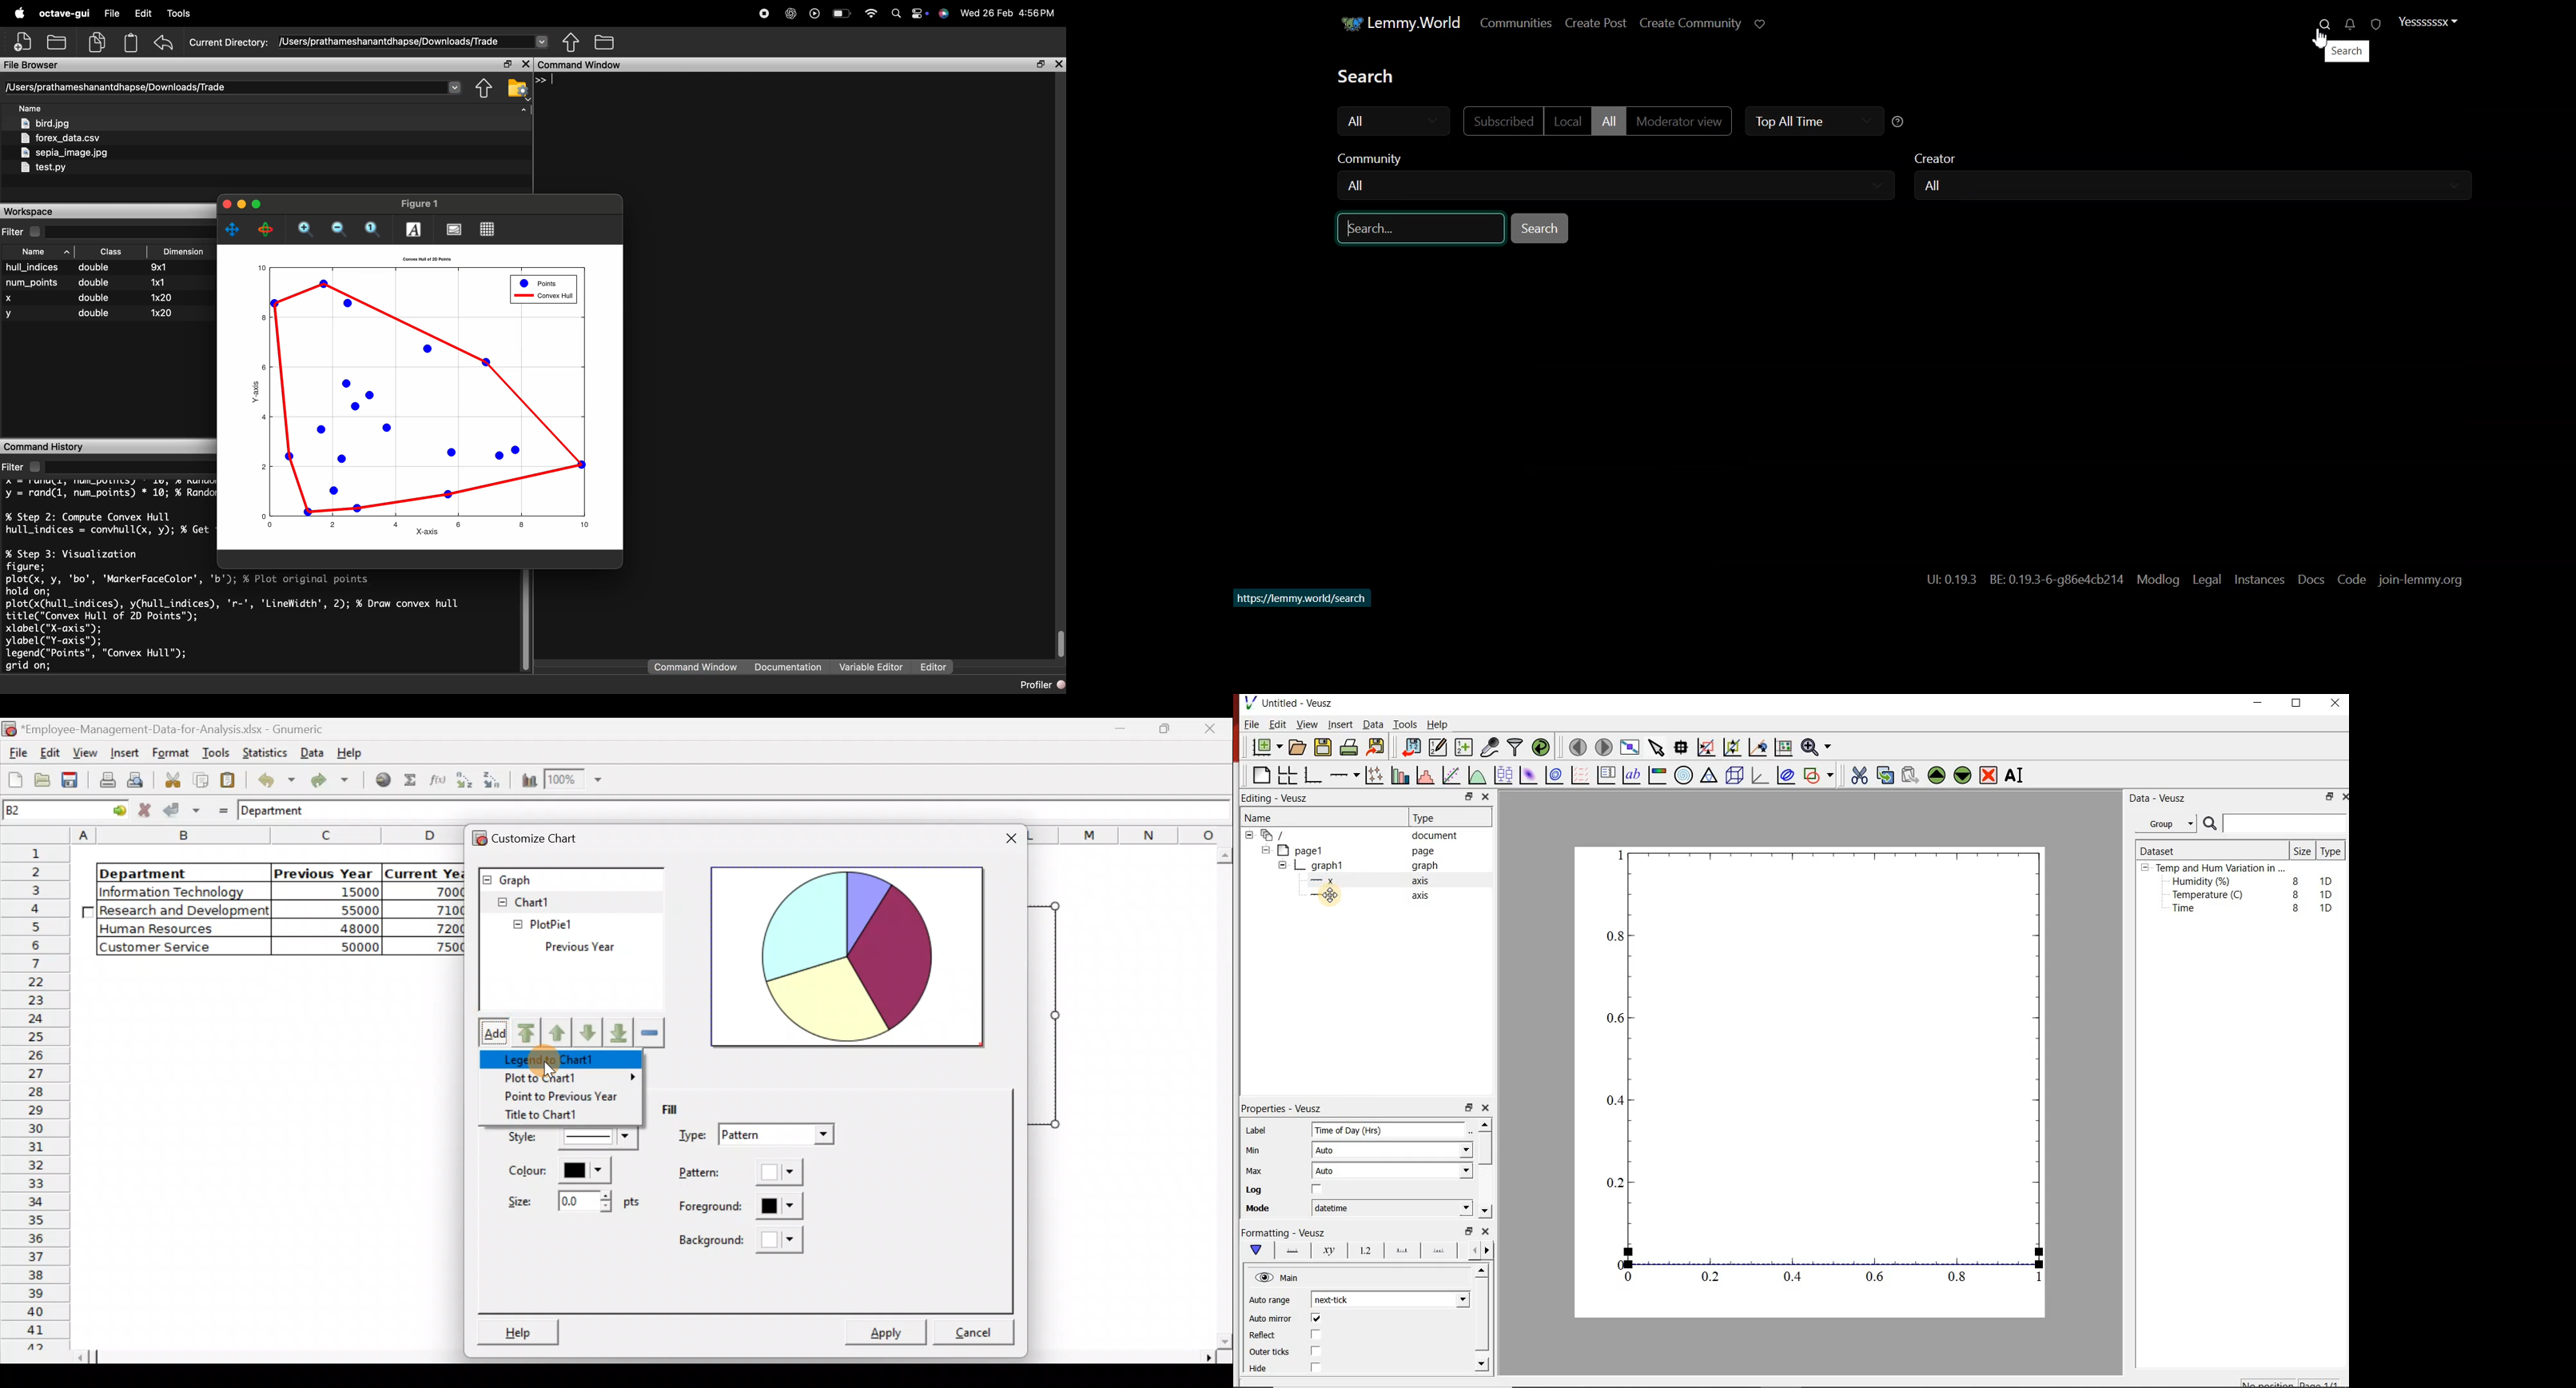 The image size is (2576, 1400). I want to click on Profile, so click(2426, 21).